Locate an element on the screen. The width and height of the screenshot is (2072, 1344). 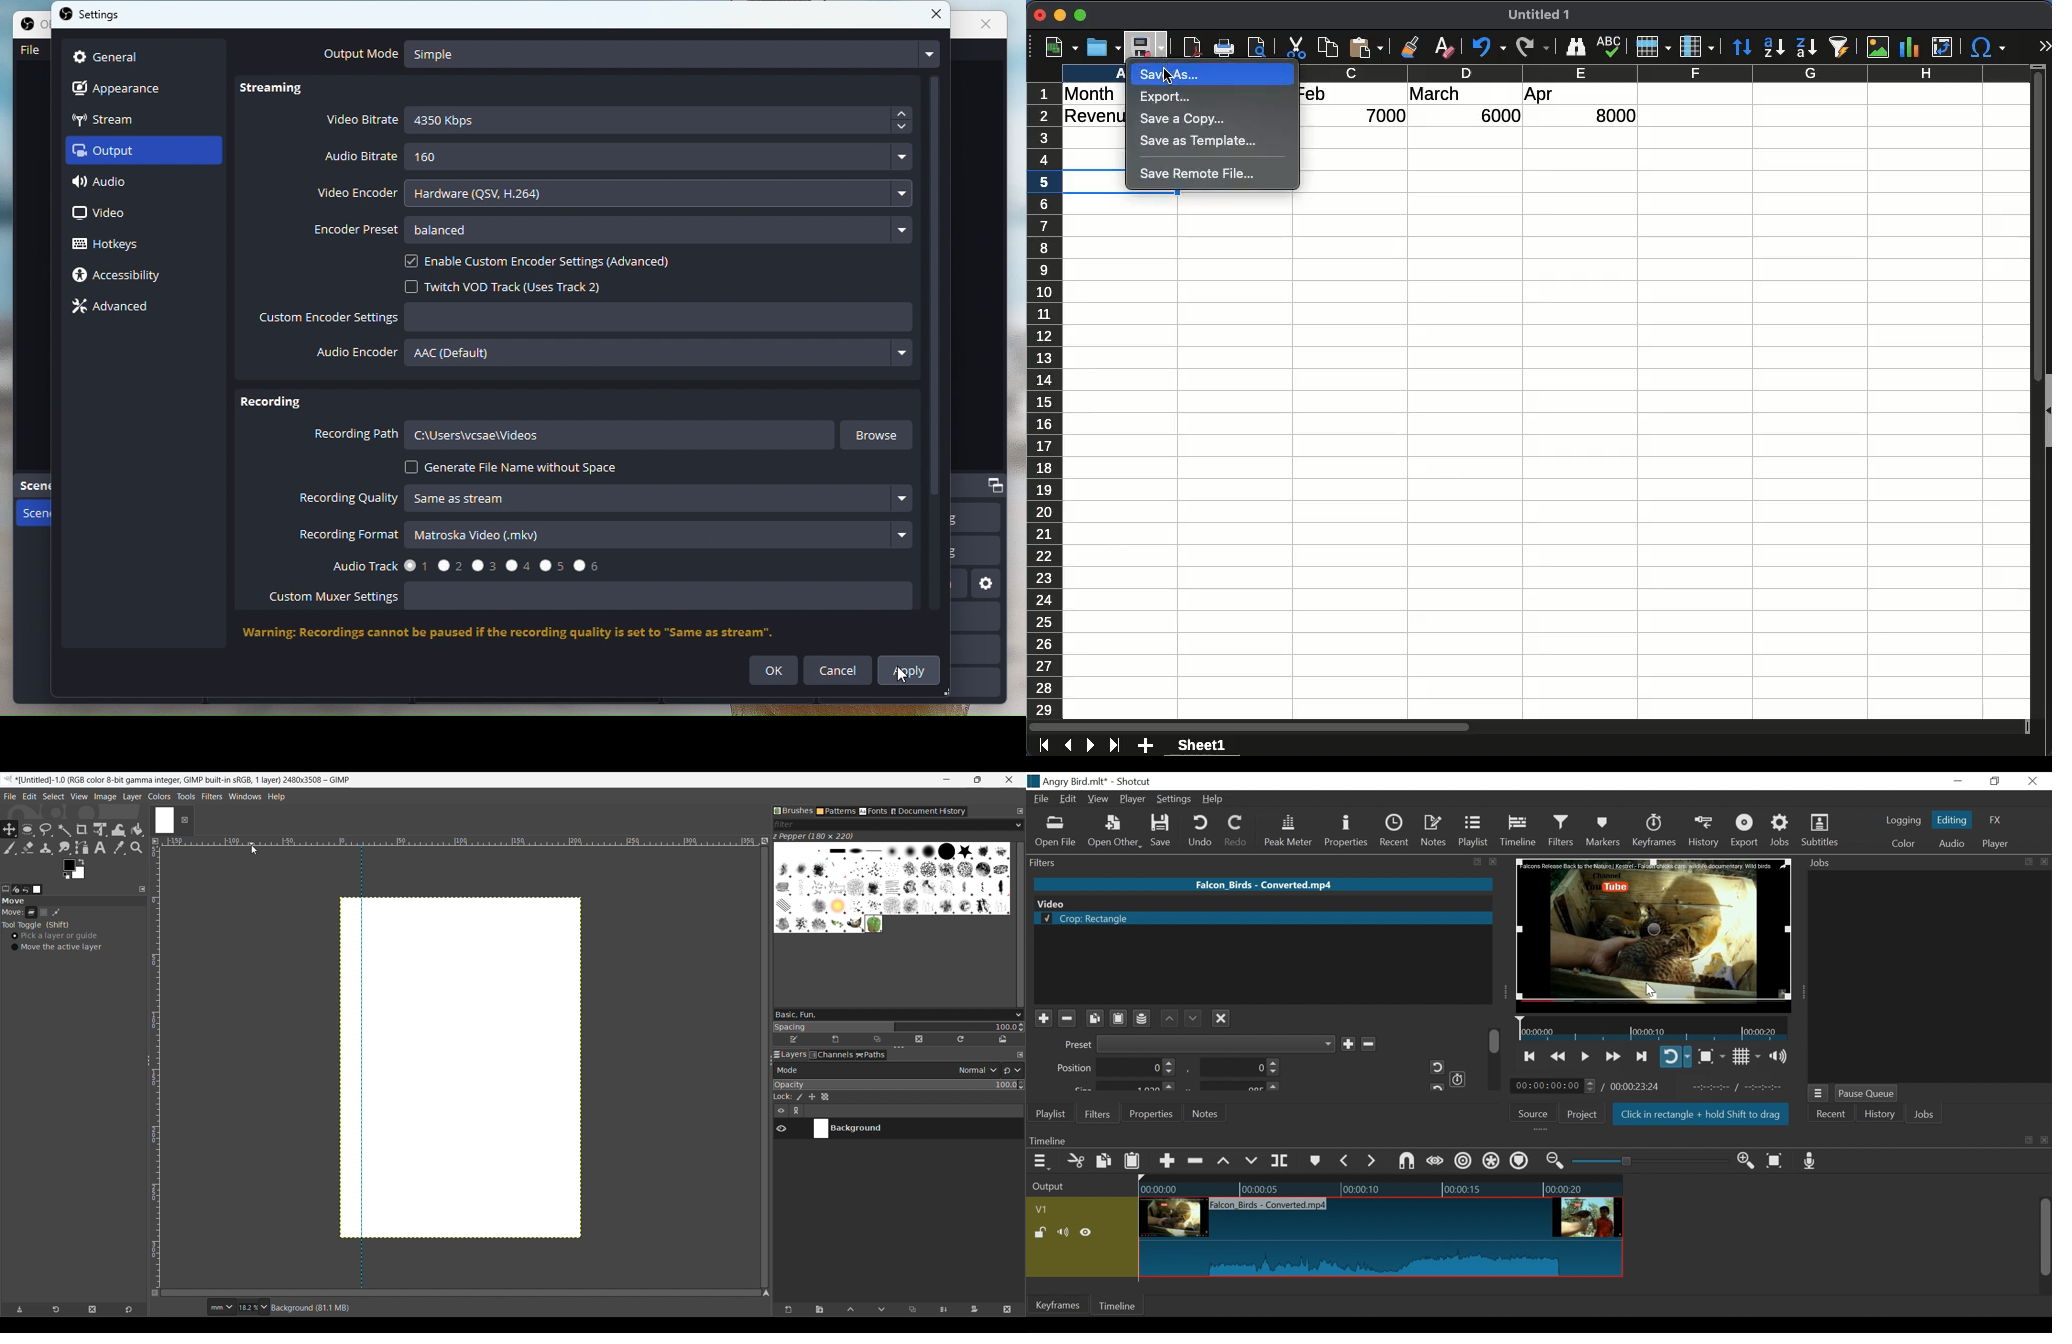
Restore is located at coordinates (1995, 782).